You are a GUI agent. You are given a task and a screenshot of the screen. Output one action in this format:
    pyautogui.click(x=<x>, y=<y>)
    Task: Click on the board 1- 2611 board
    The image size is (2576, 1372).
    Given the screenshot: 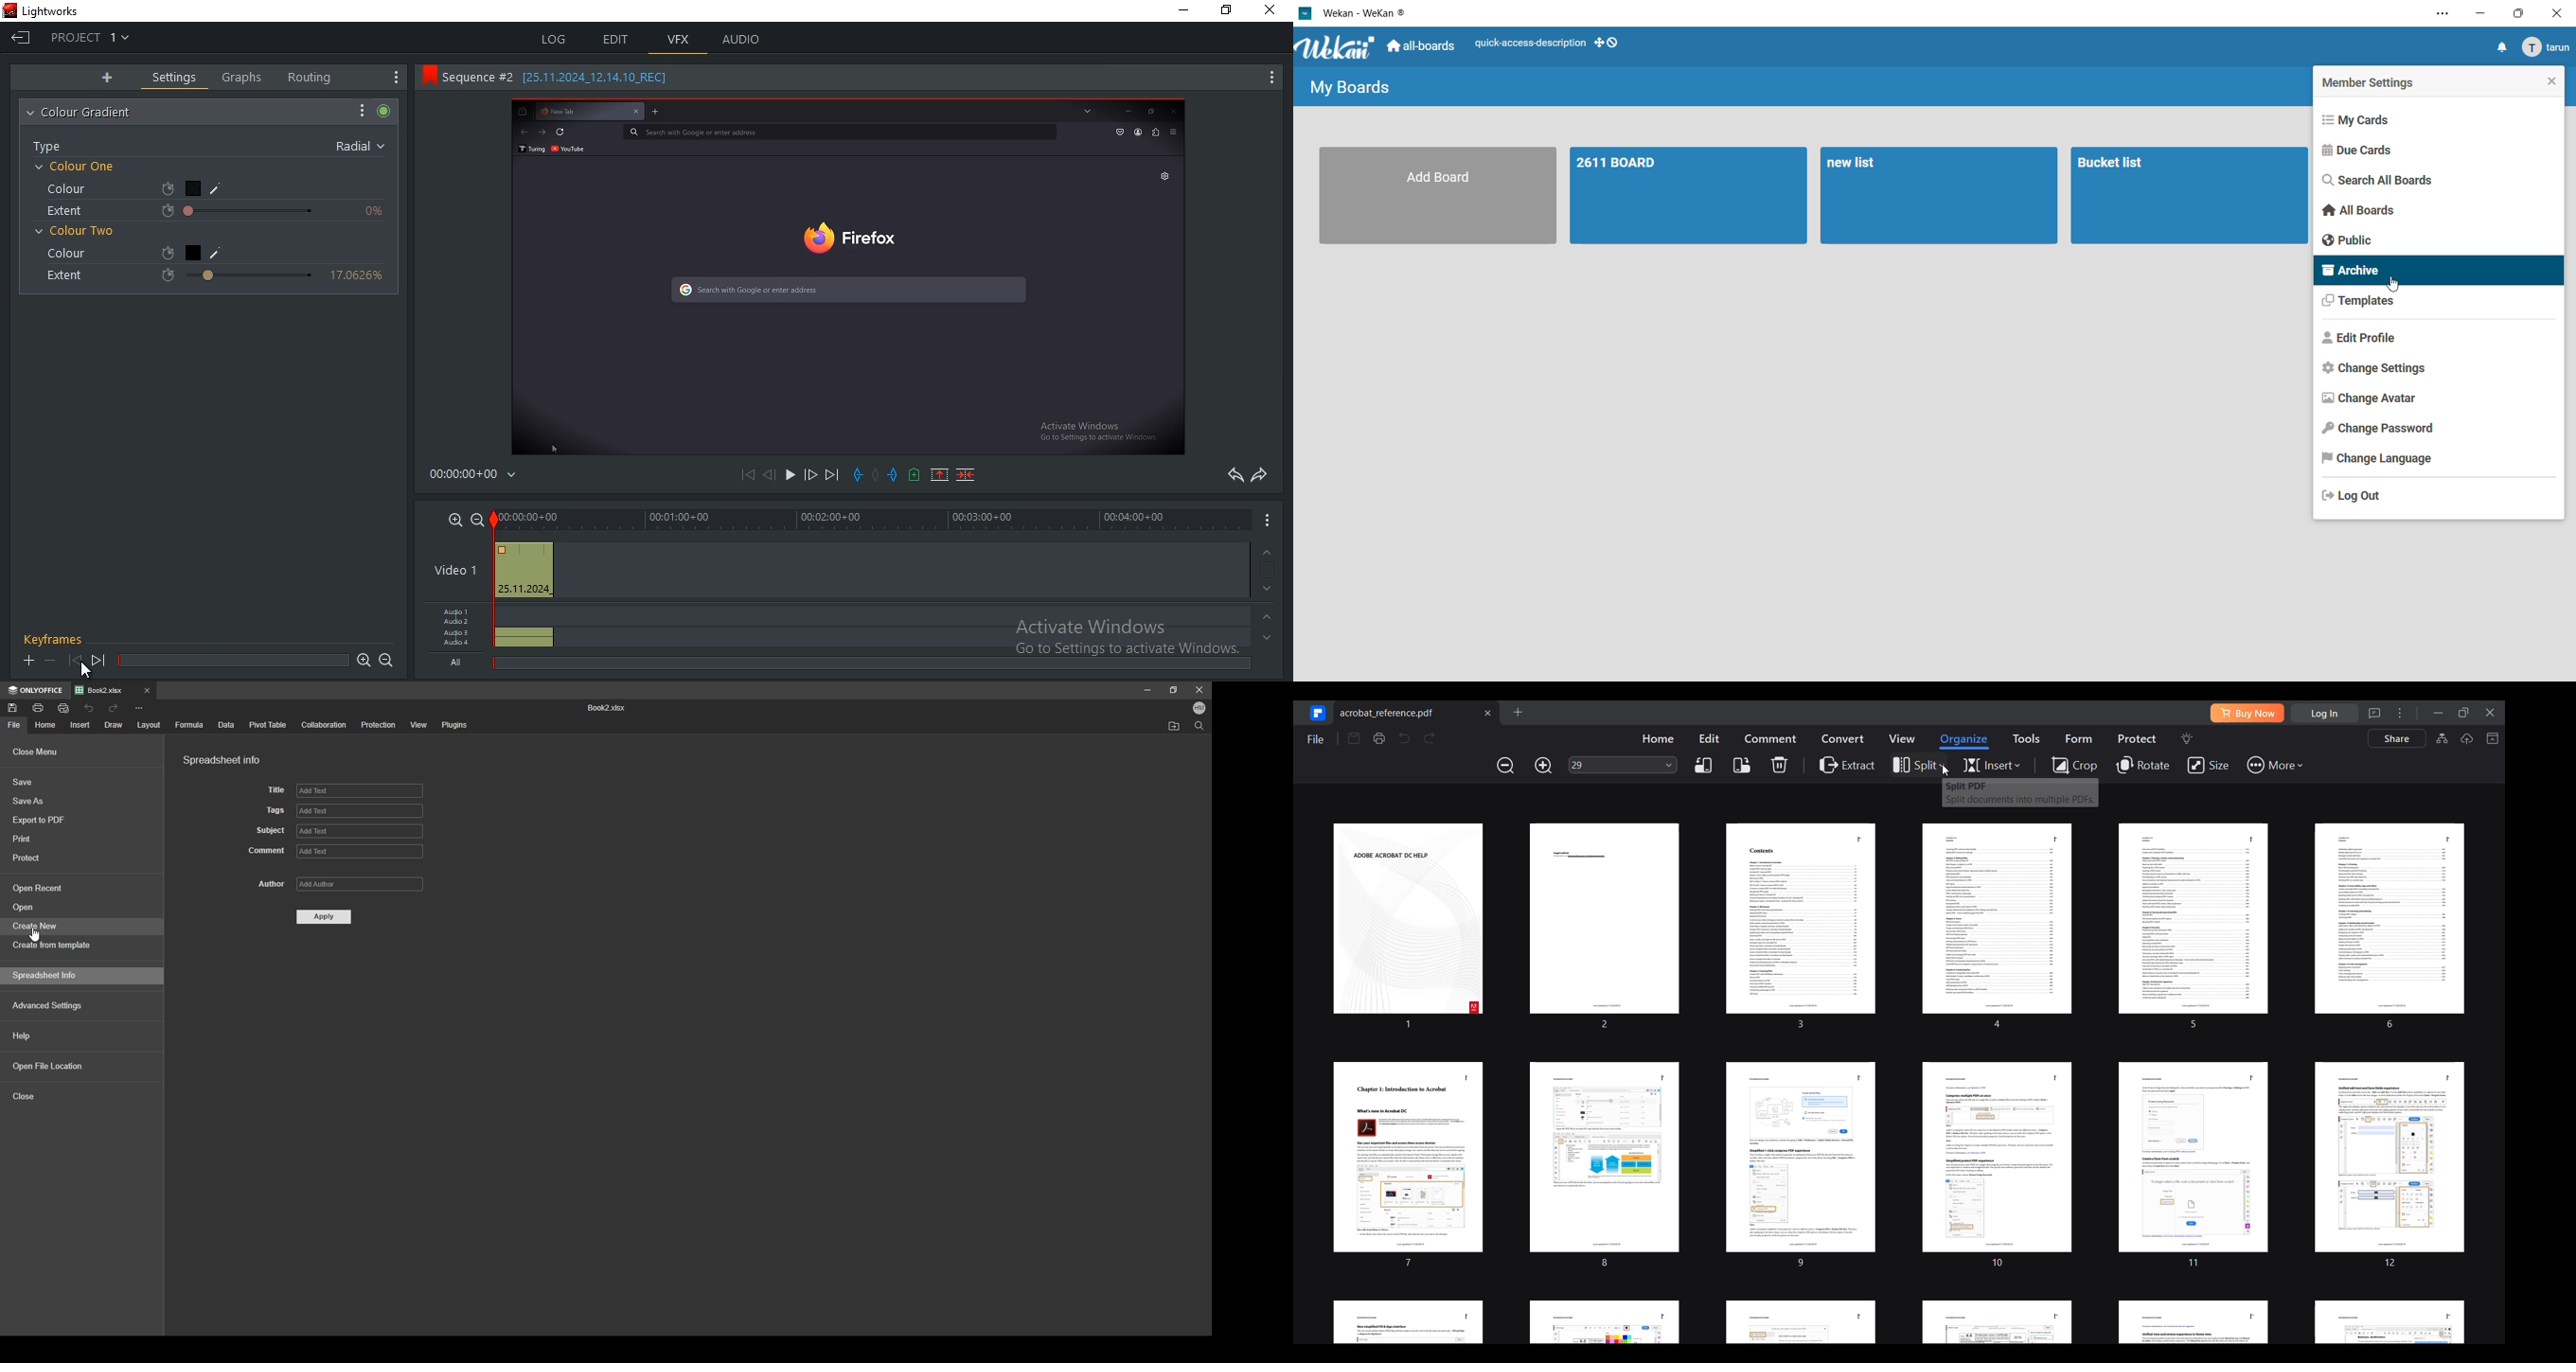 What is the action you would take?
    pyautogui.click(x=1692, y=195)
    